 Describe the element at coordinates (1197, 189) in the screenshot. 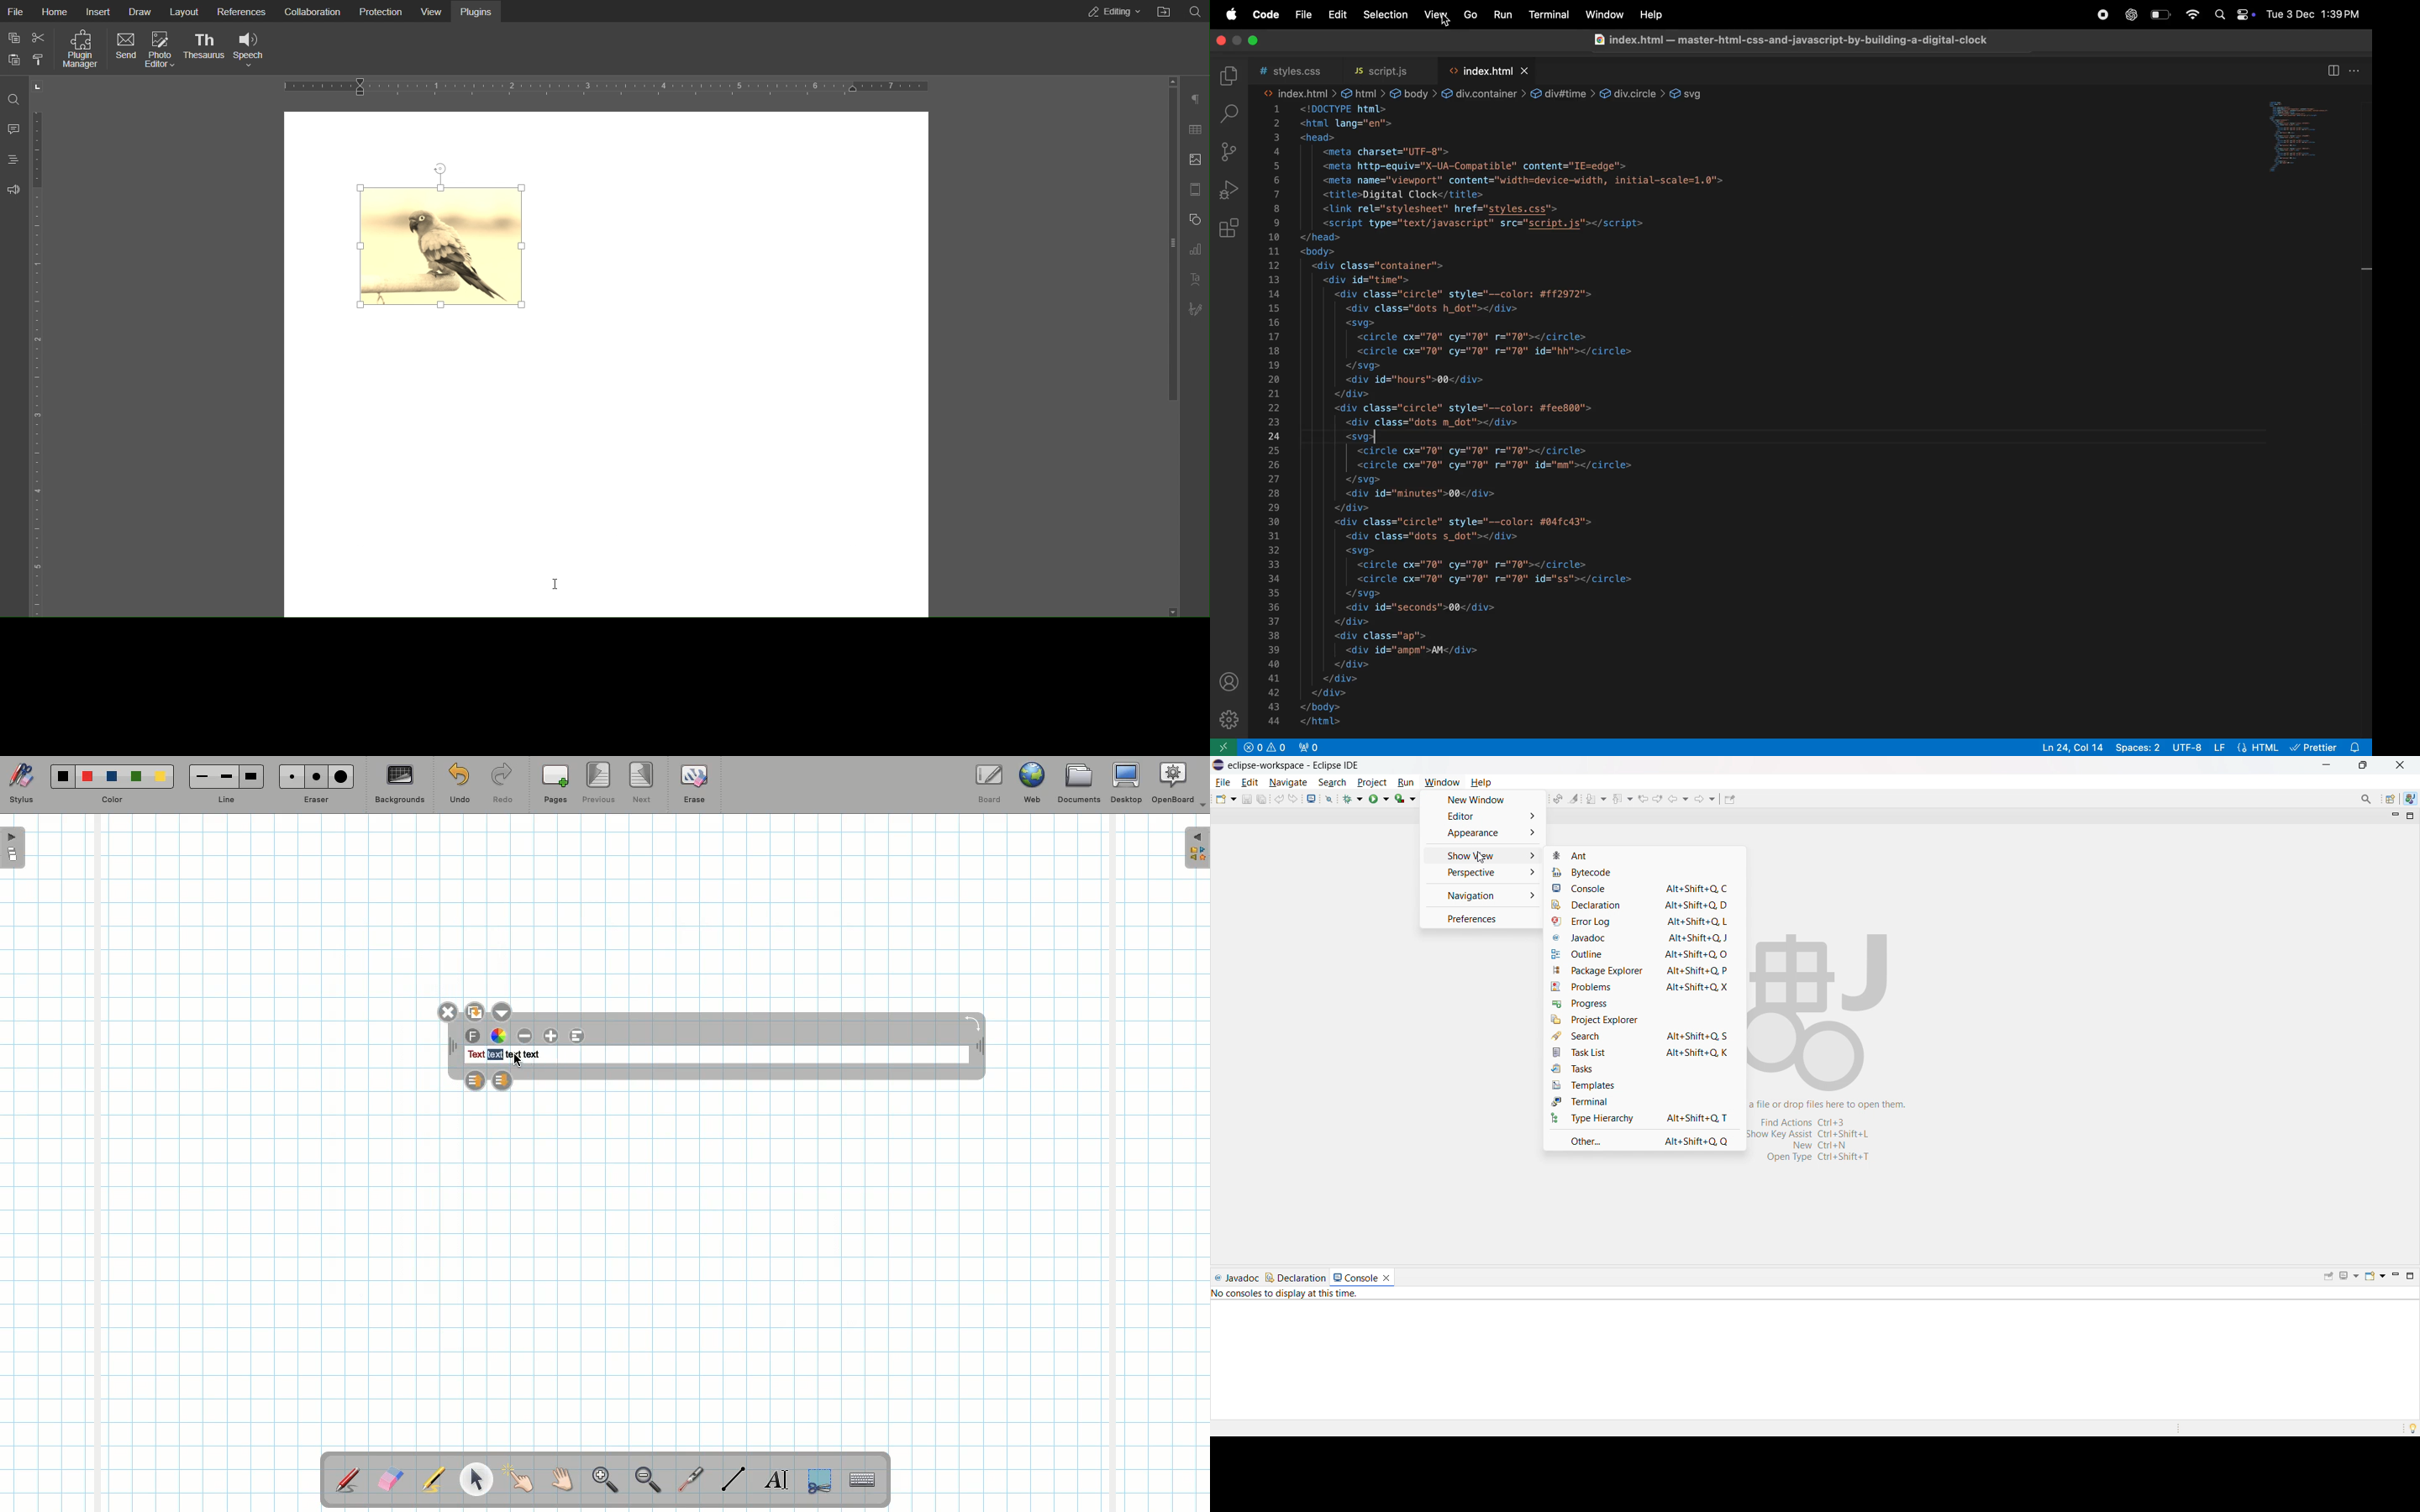

I see `Header Footer` at that location.